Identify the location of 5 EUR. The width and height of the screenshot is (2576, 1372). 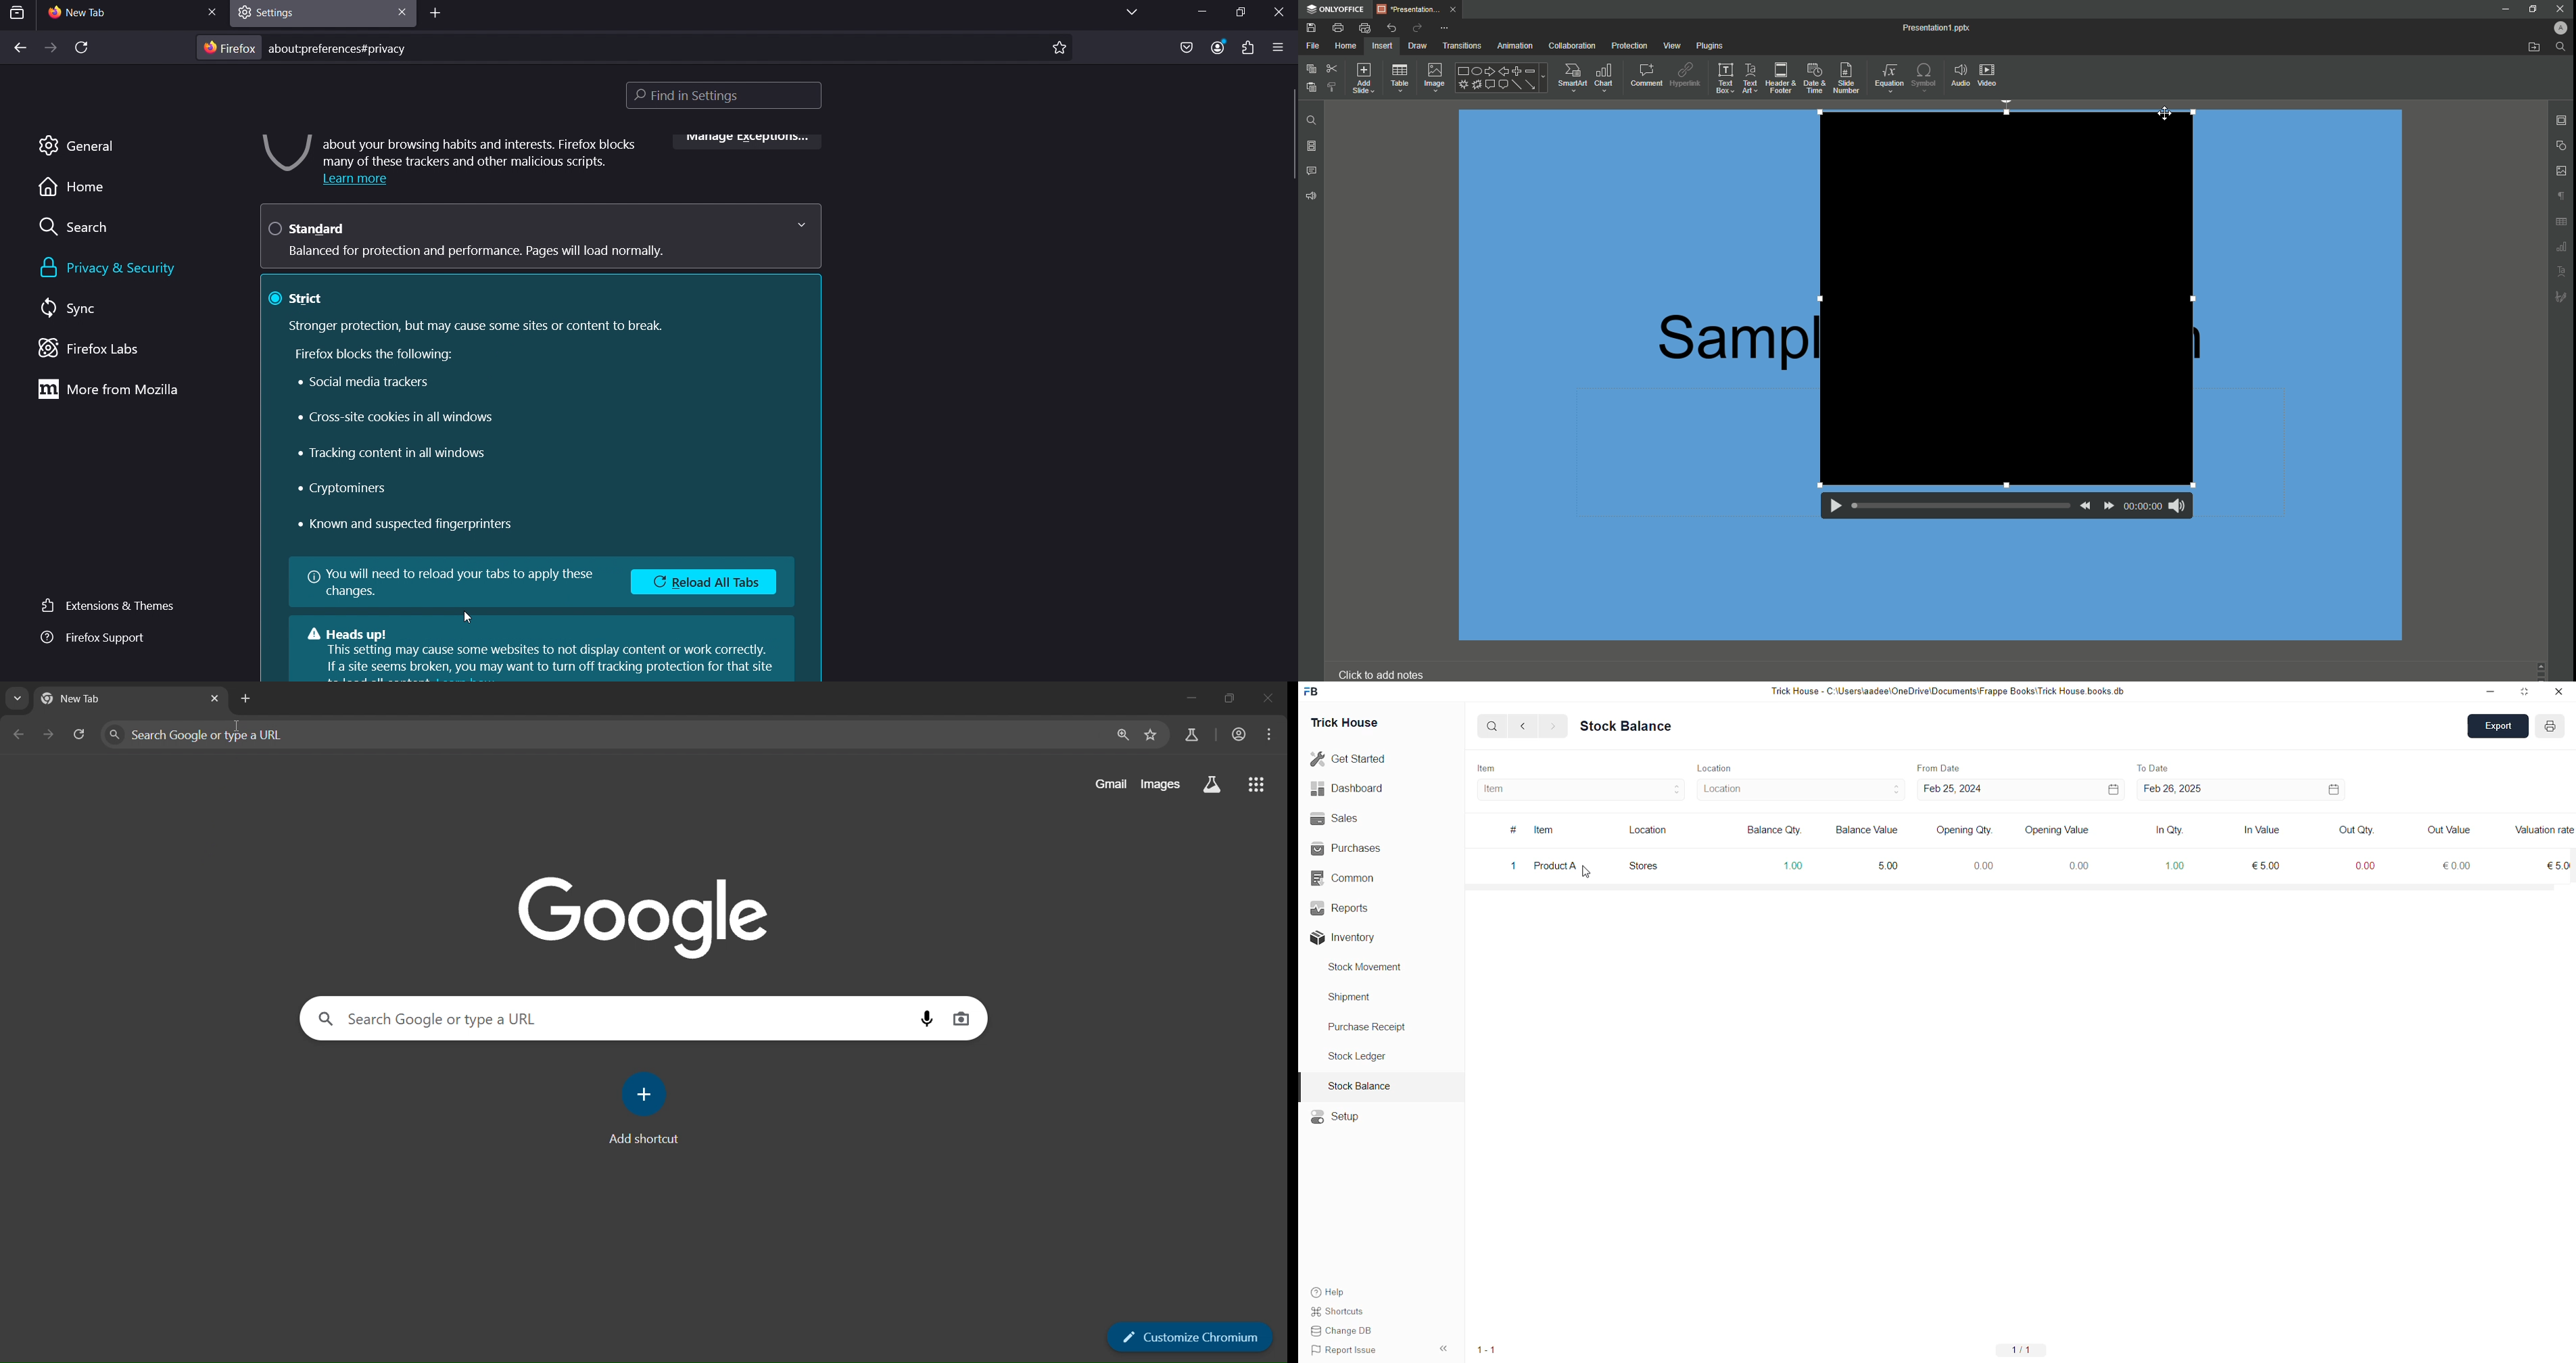
(2553, 866).